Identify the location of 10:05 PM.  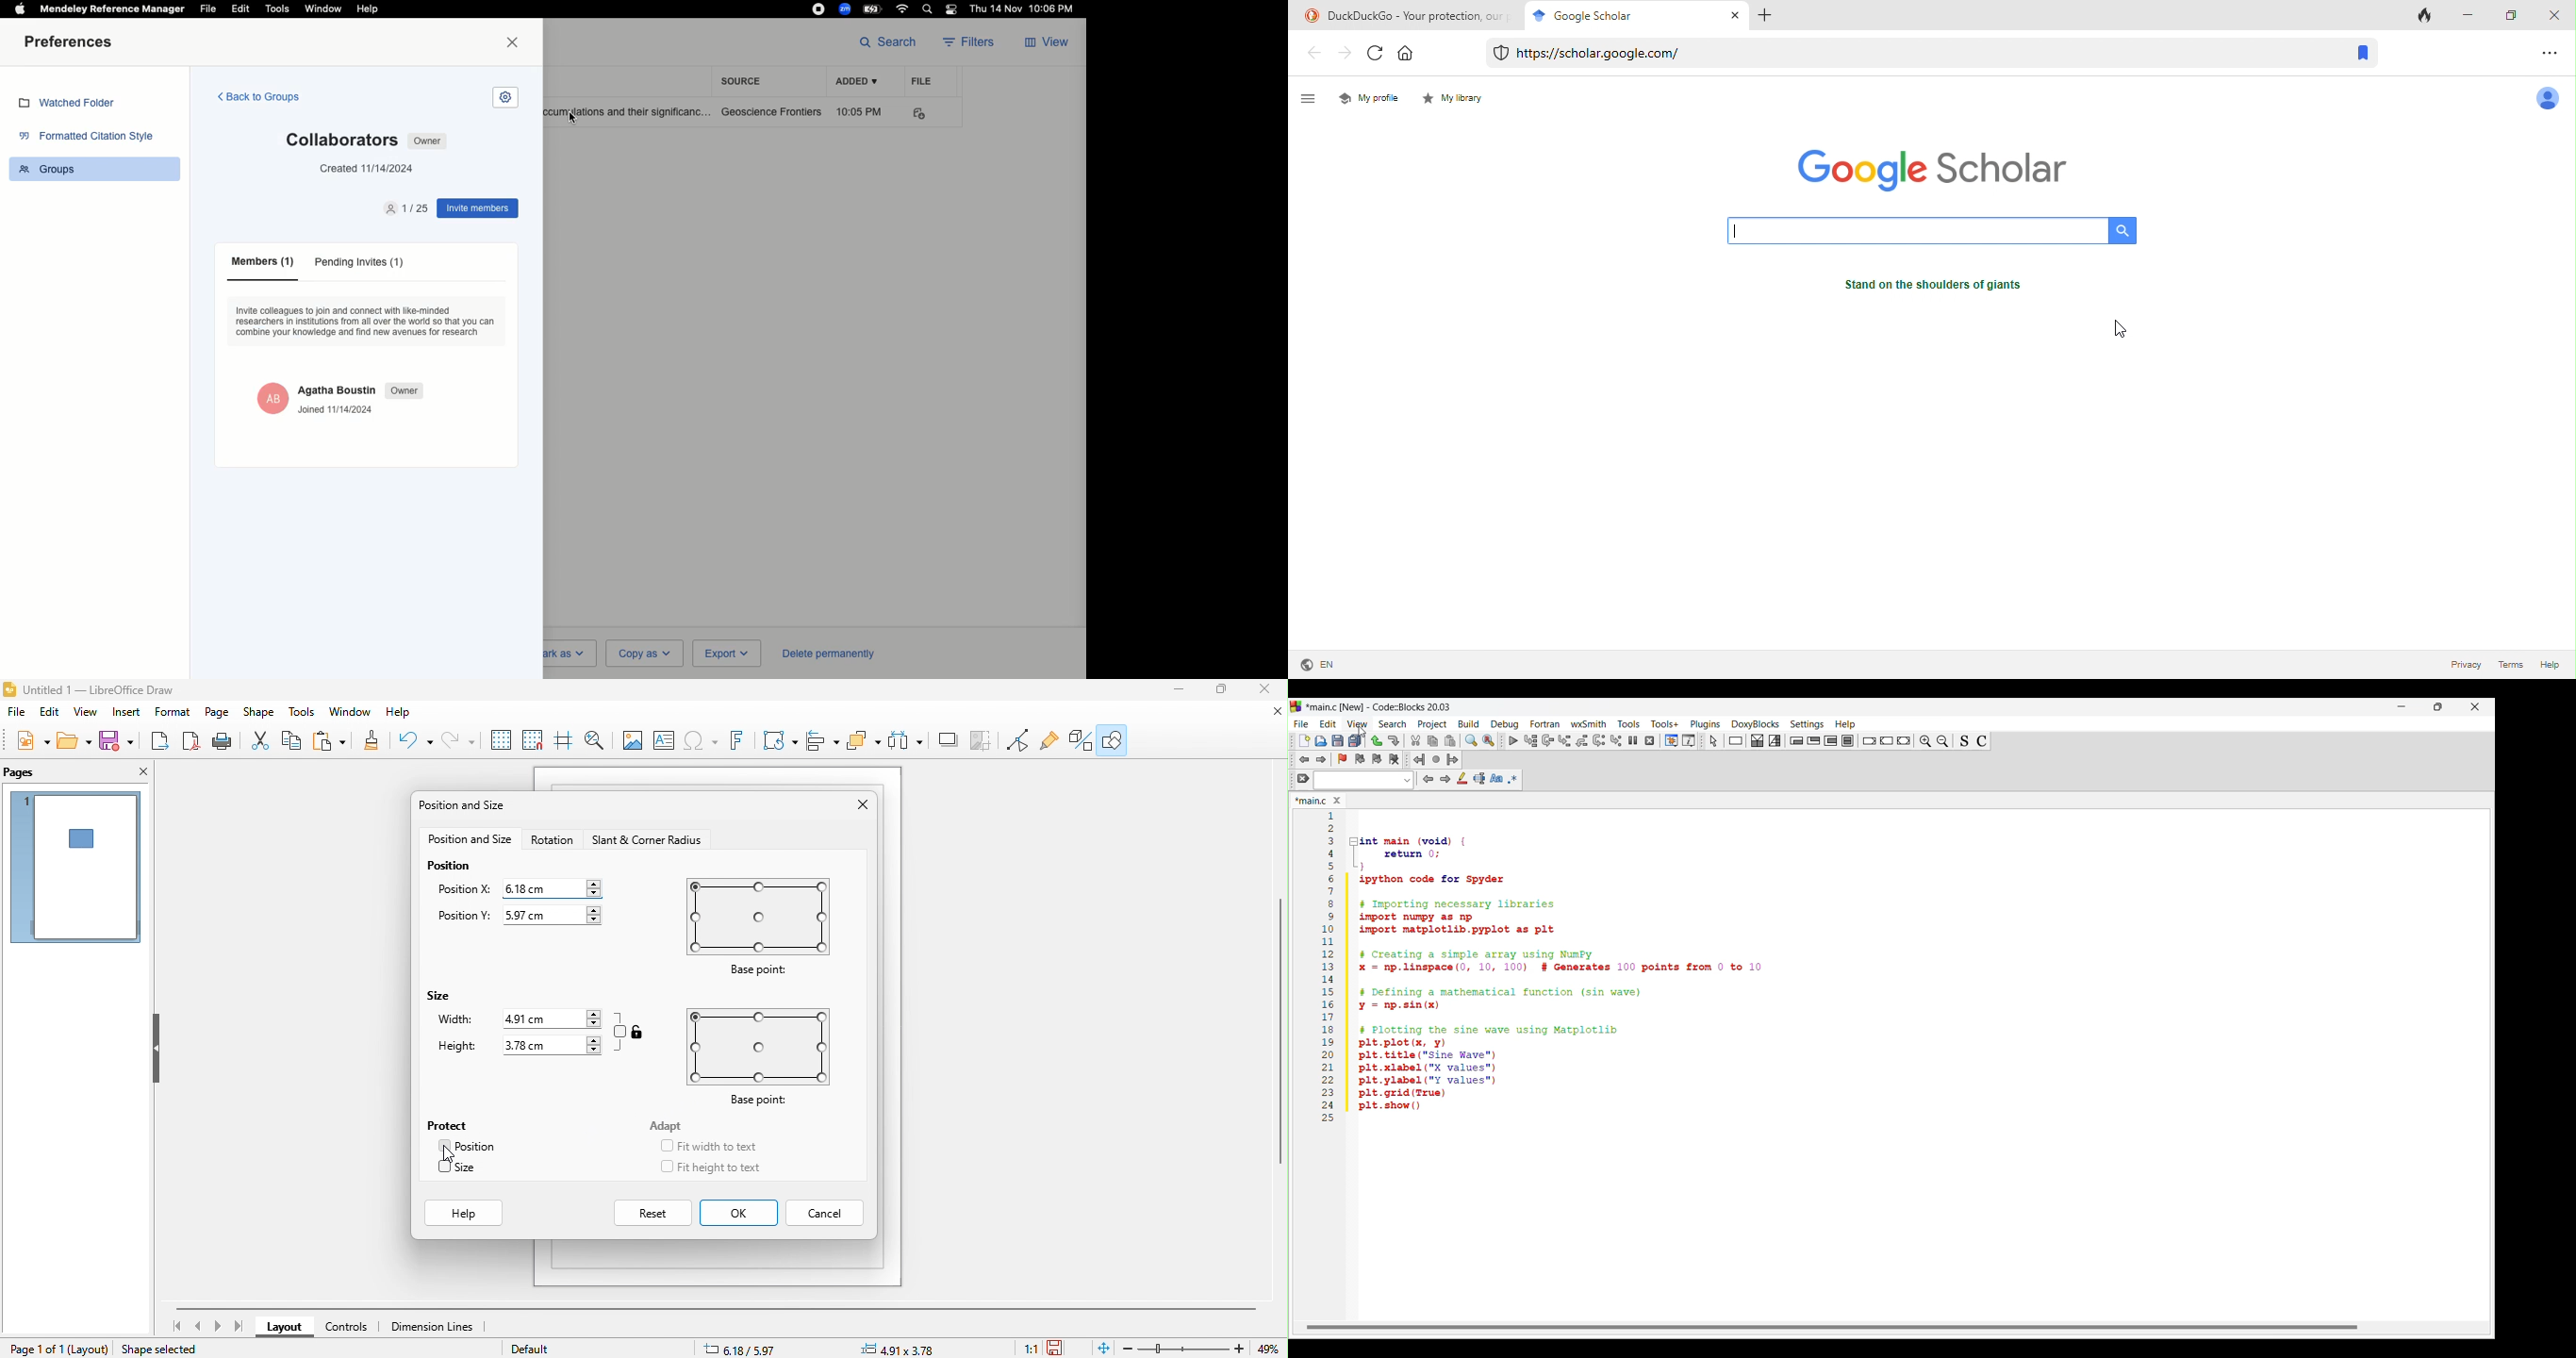
(861, 112).